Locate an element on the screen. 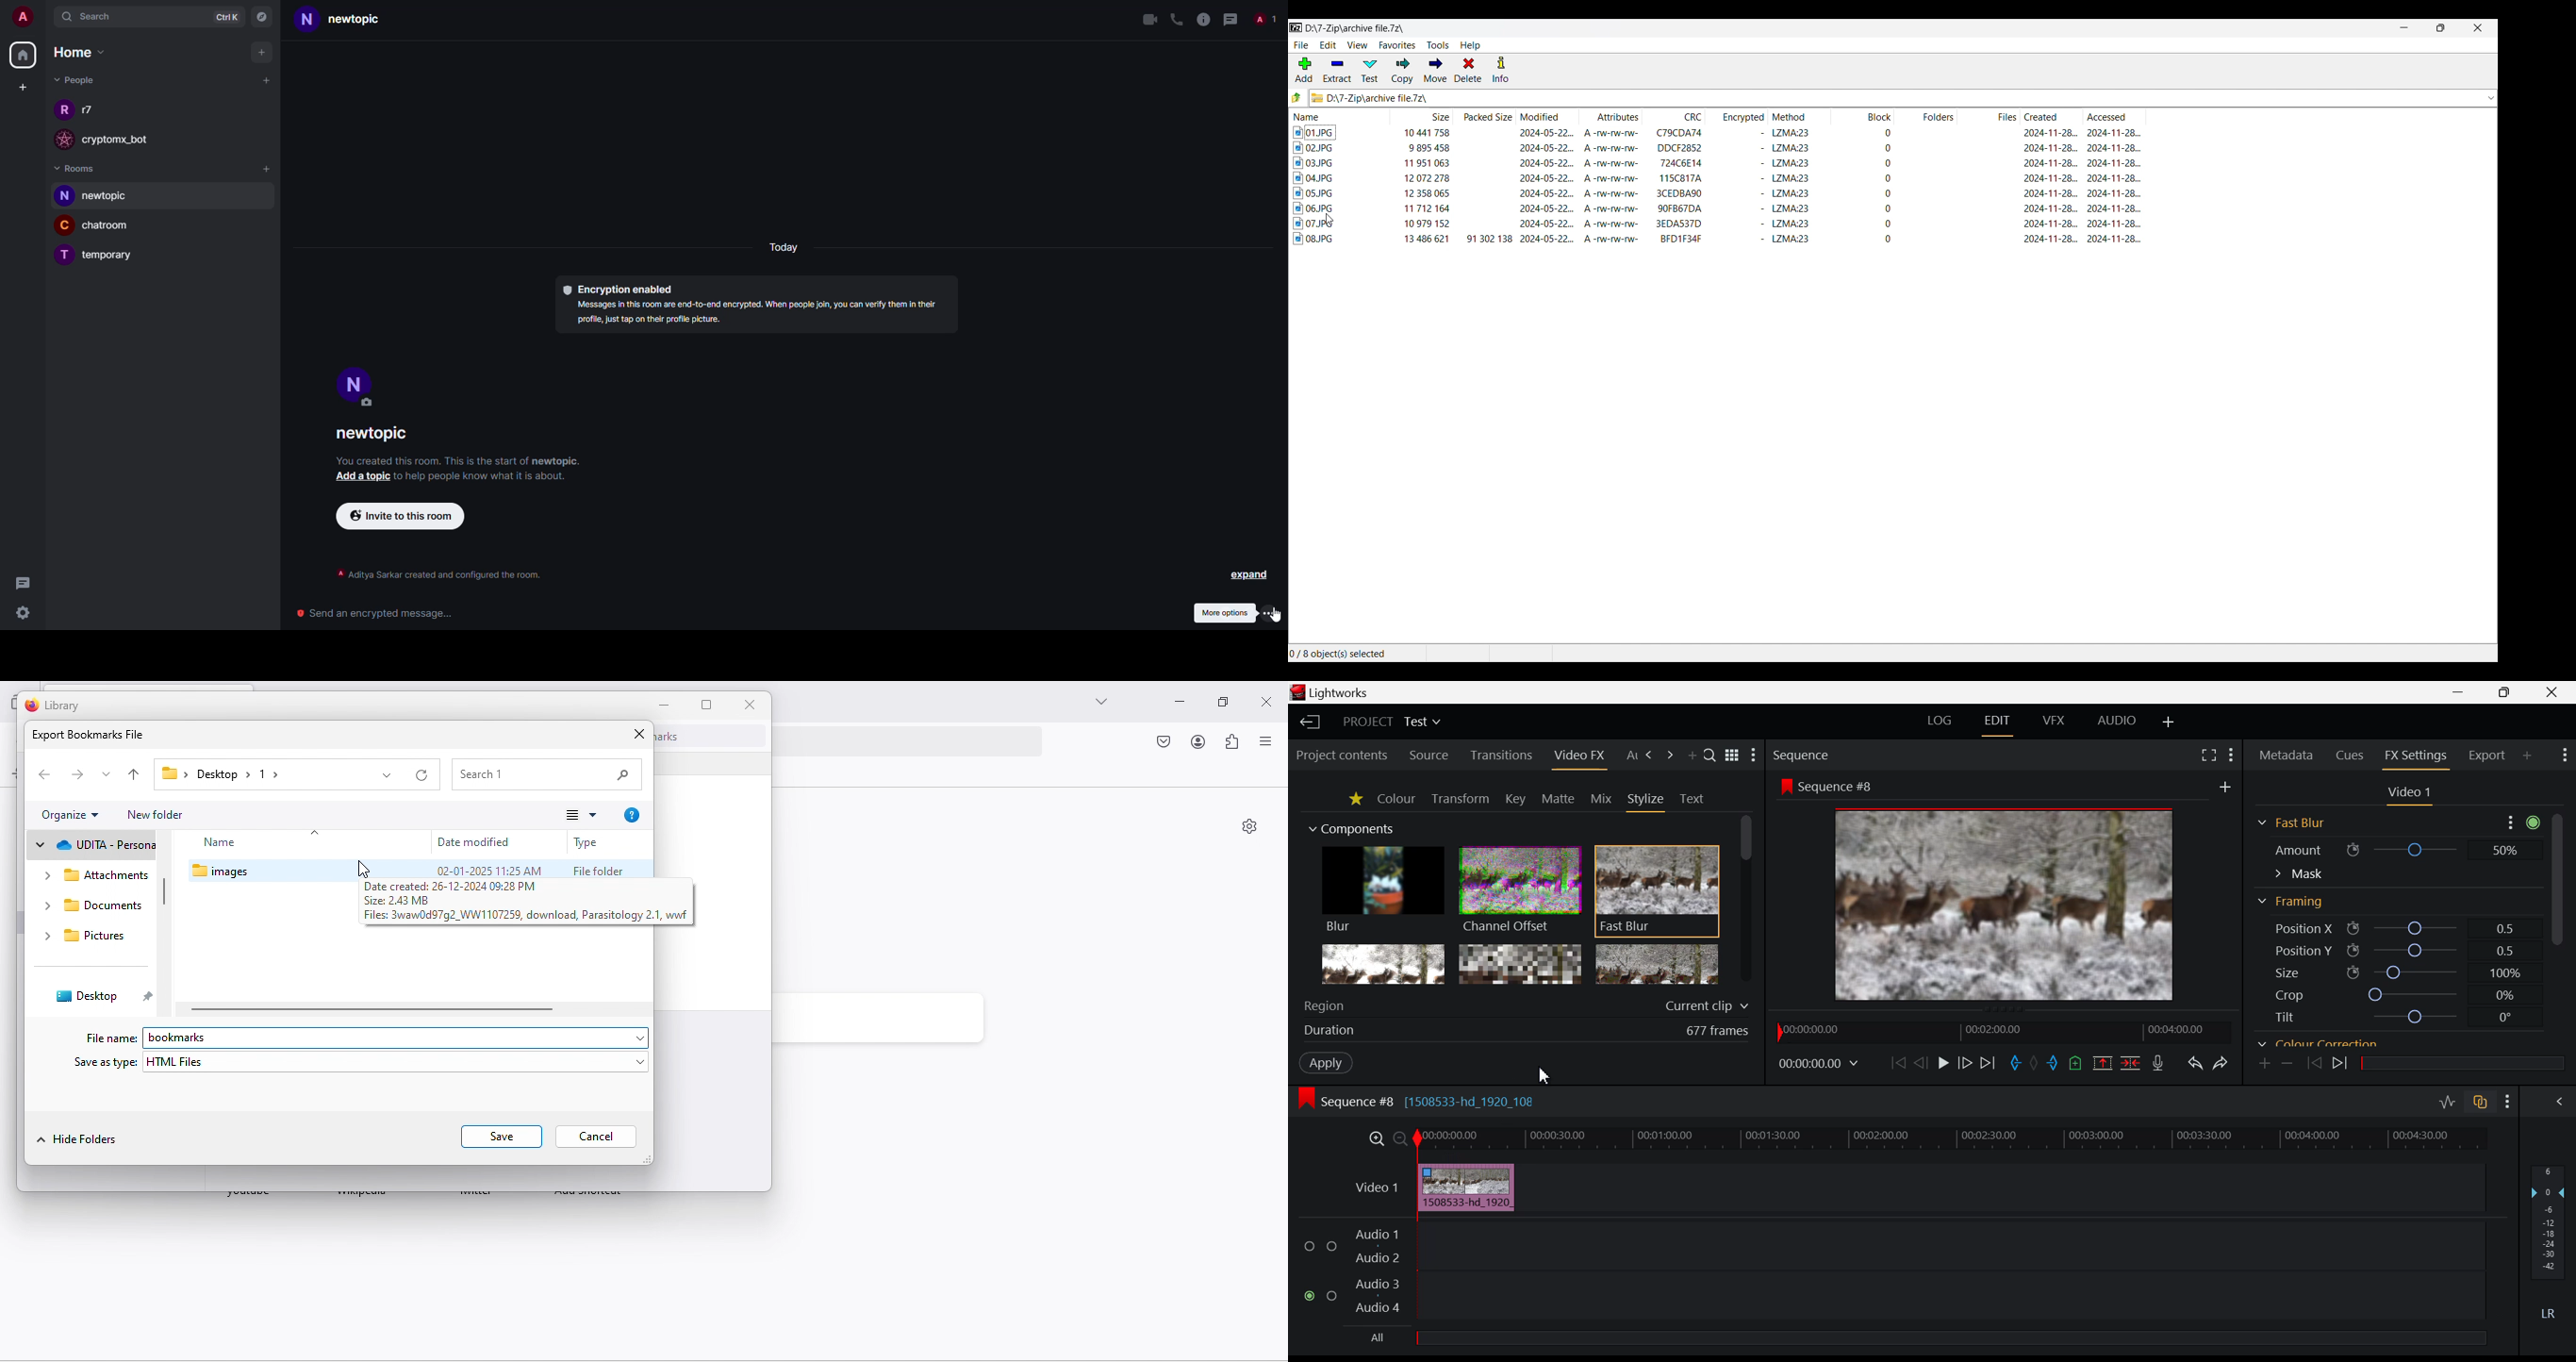  Show Settings is located at coordinates (2508, 1102).